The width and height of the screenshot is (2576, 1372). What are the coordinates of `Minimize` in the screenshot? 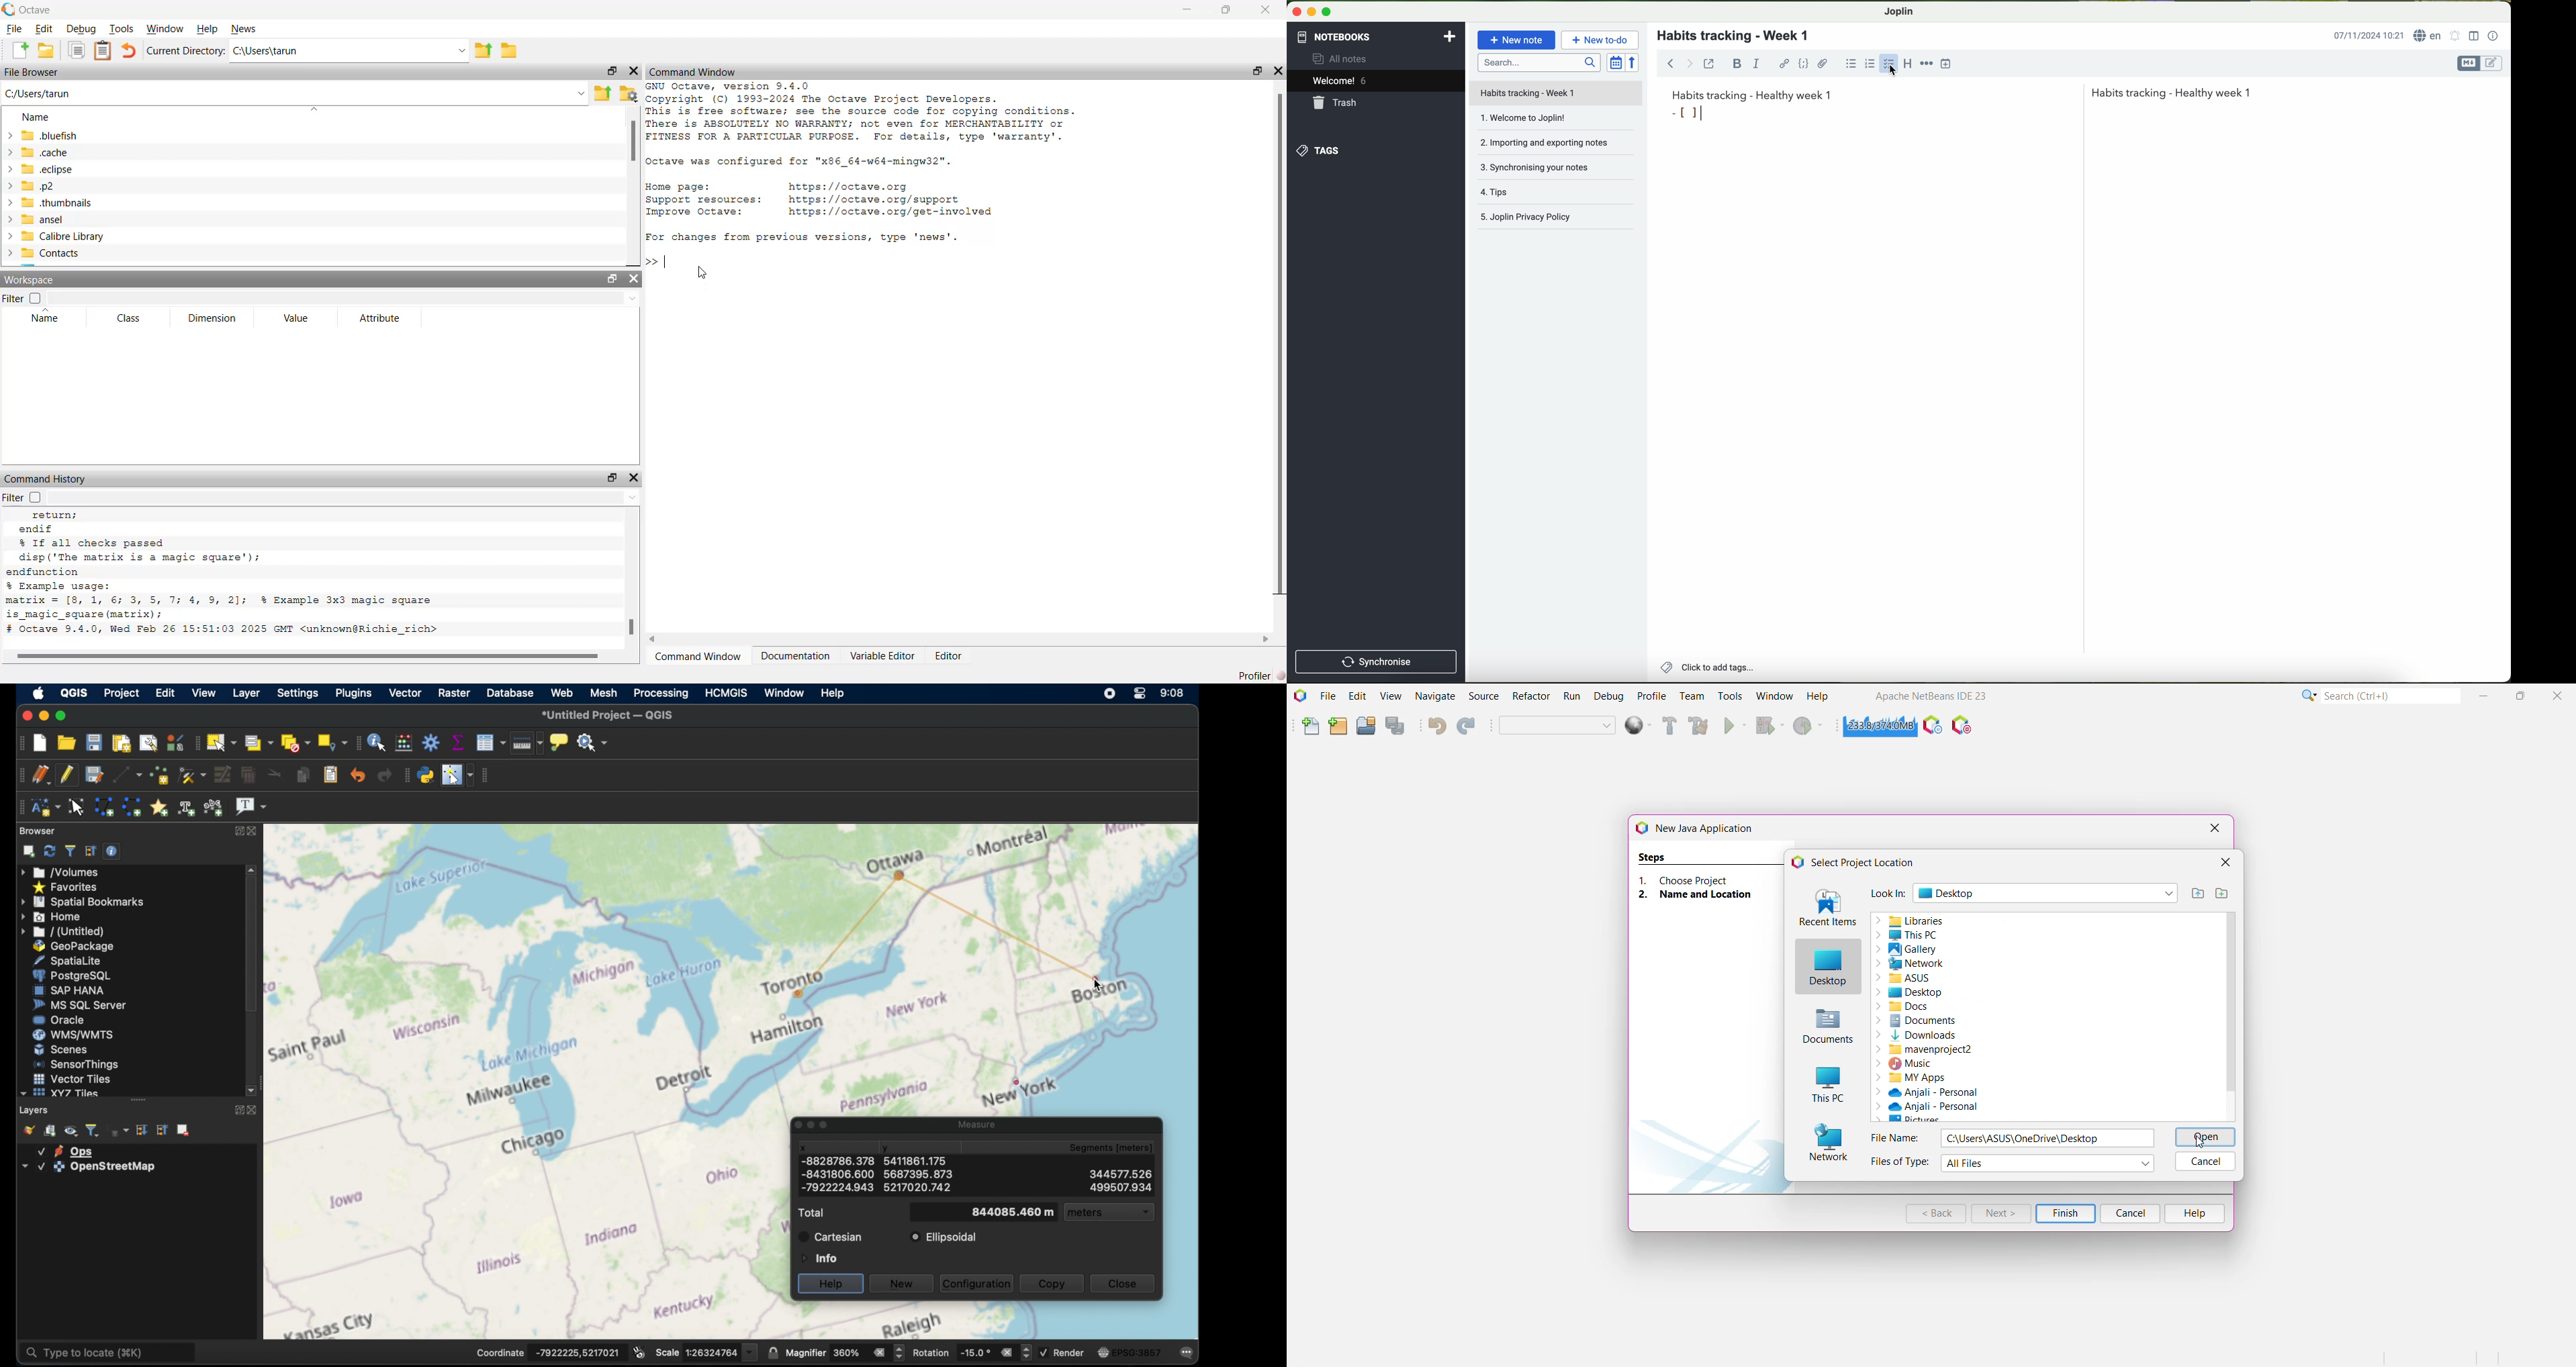 It's located at (2484, 697).